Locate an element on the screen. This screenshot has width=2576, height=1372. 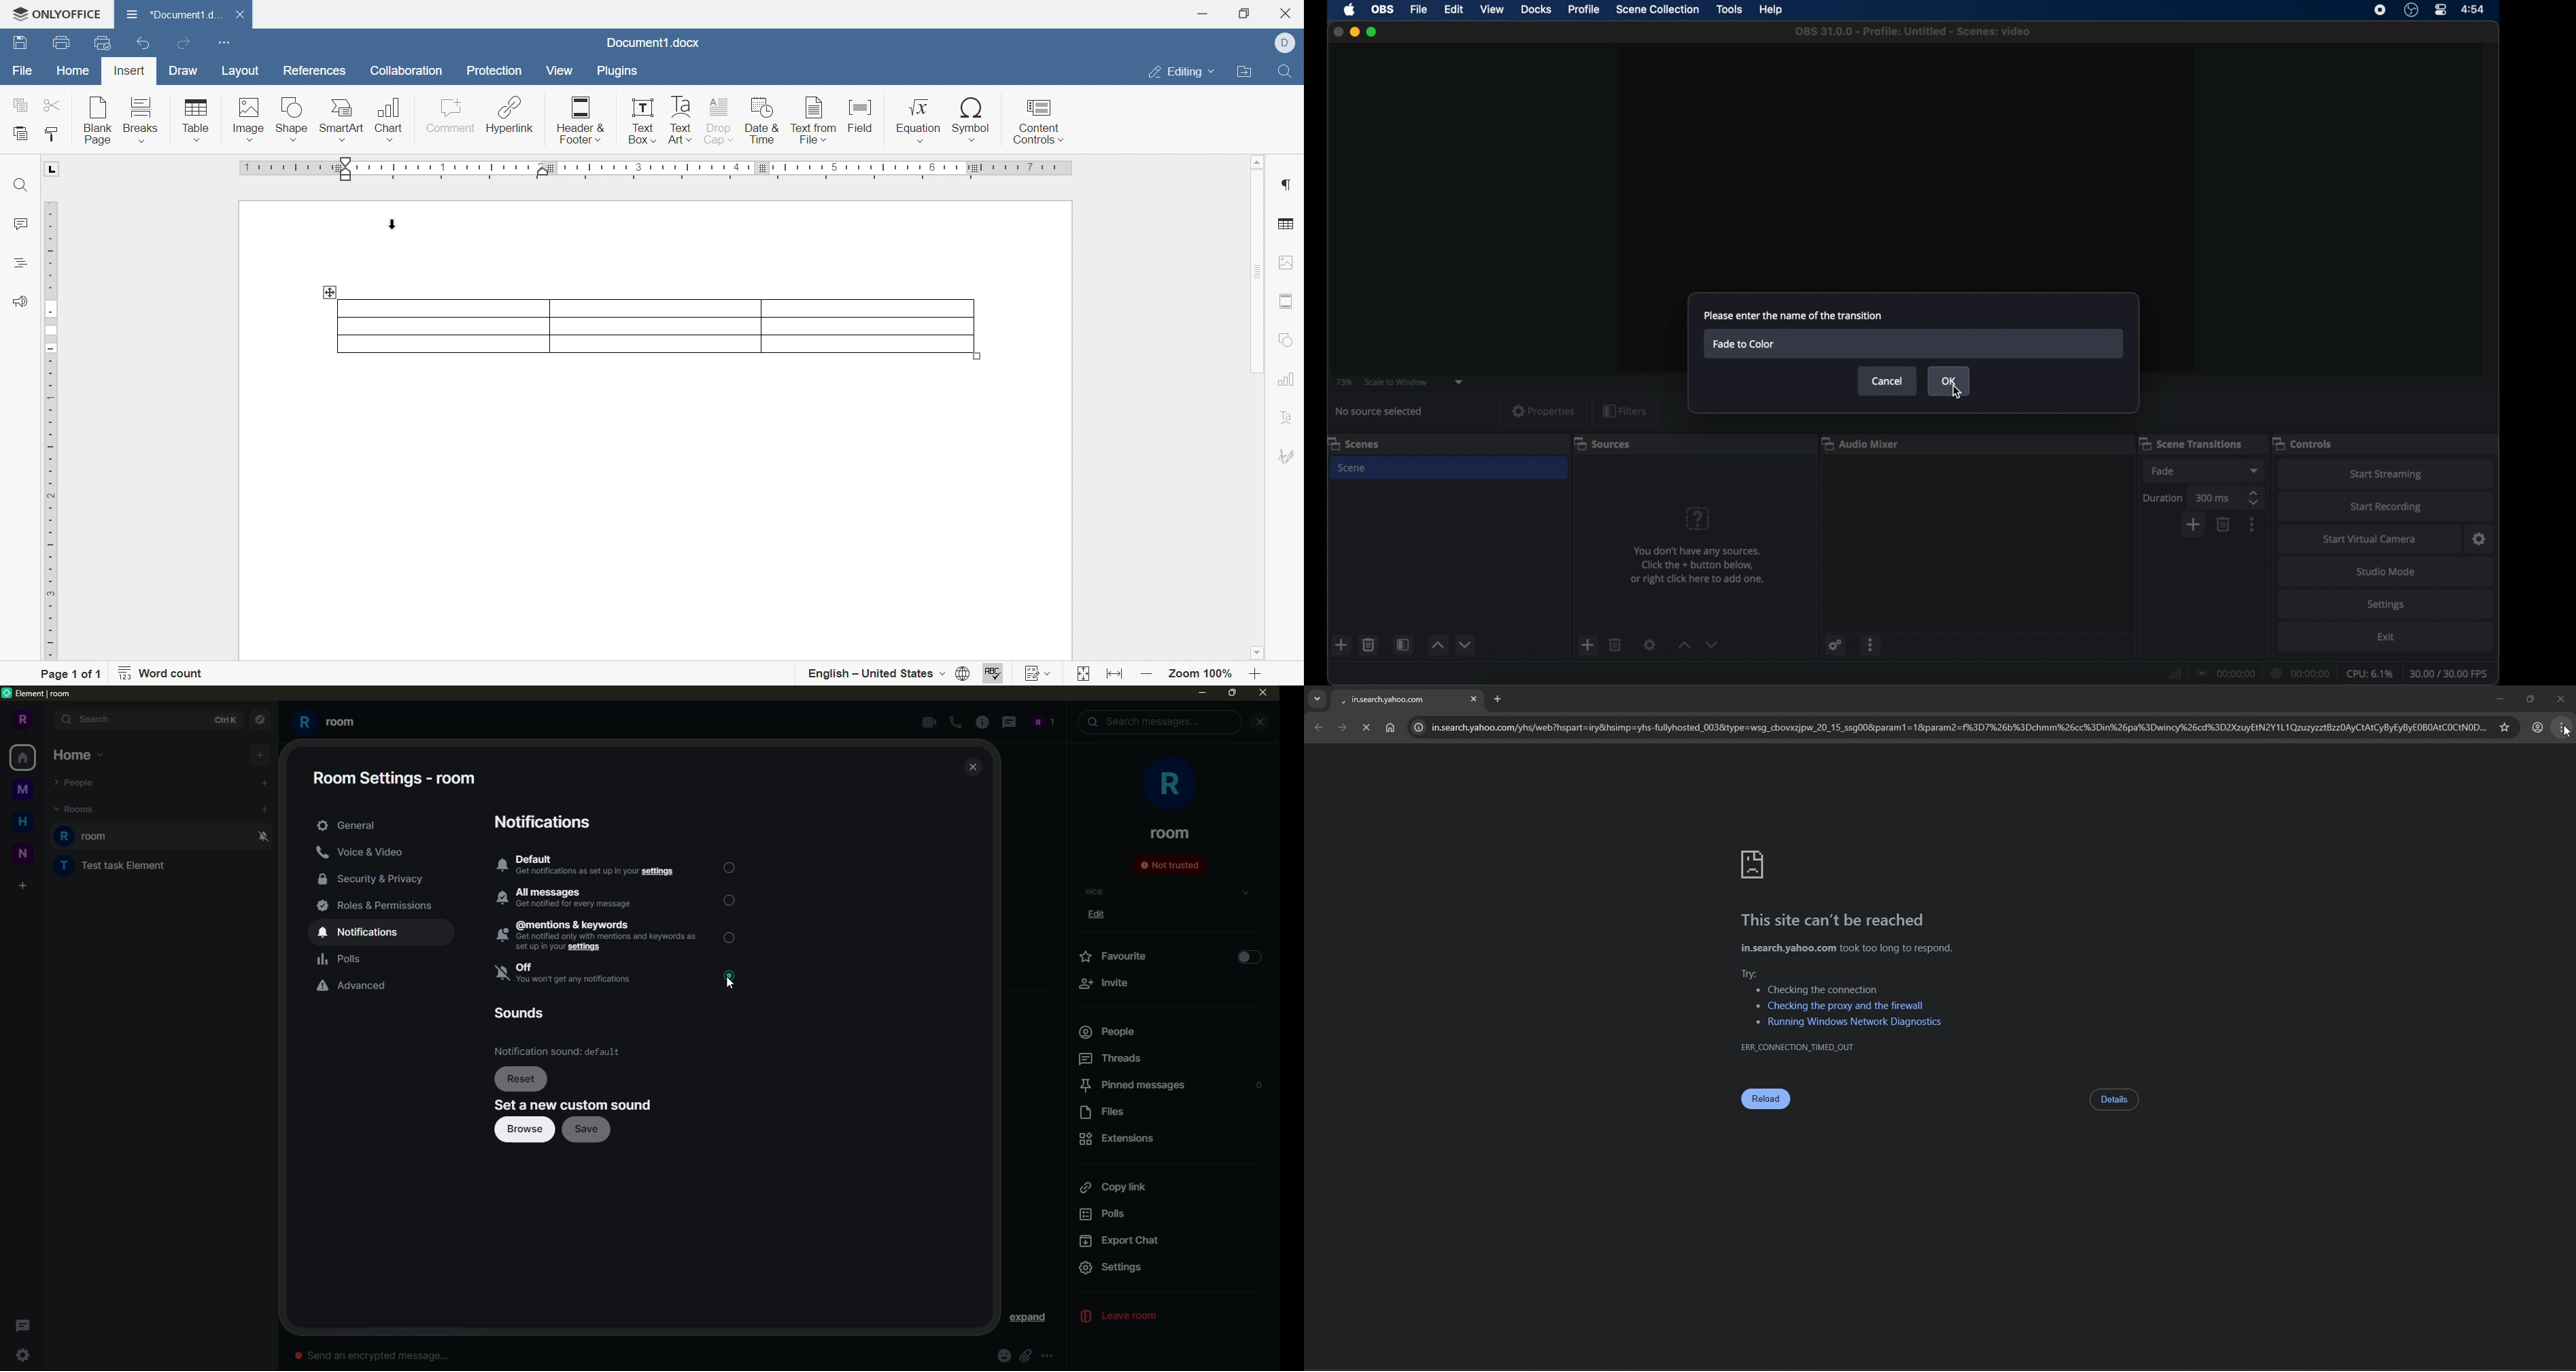
Find is located at coordinates (22, 184).